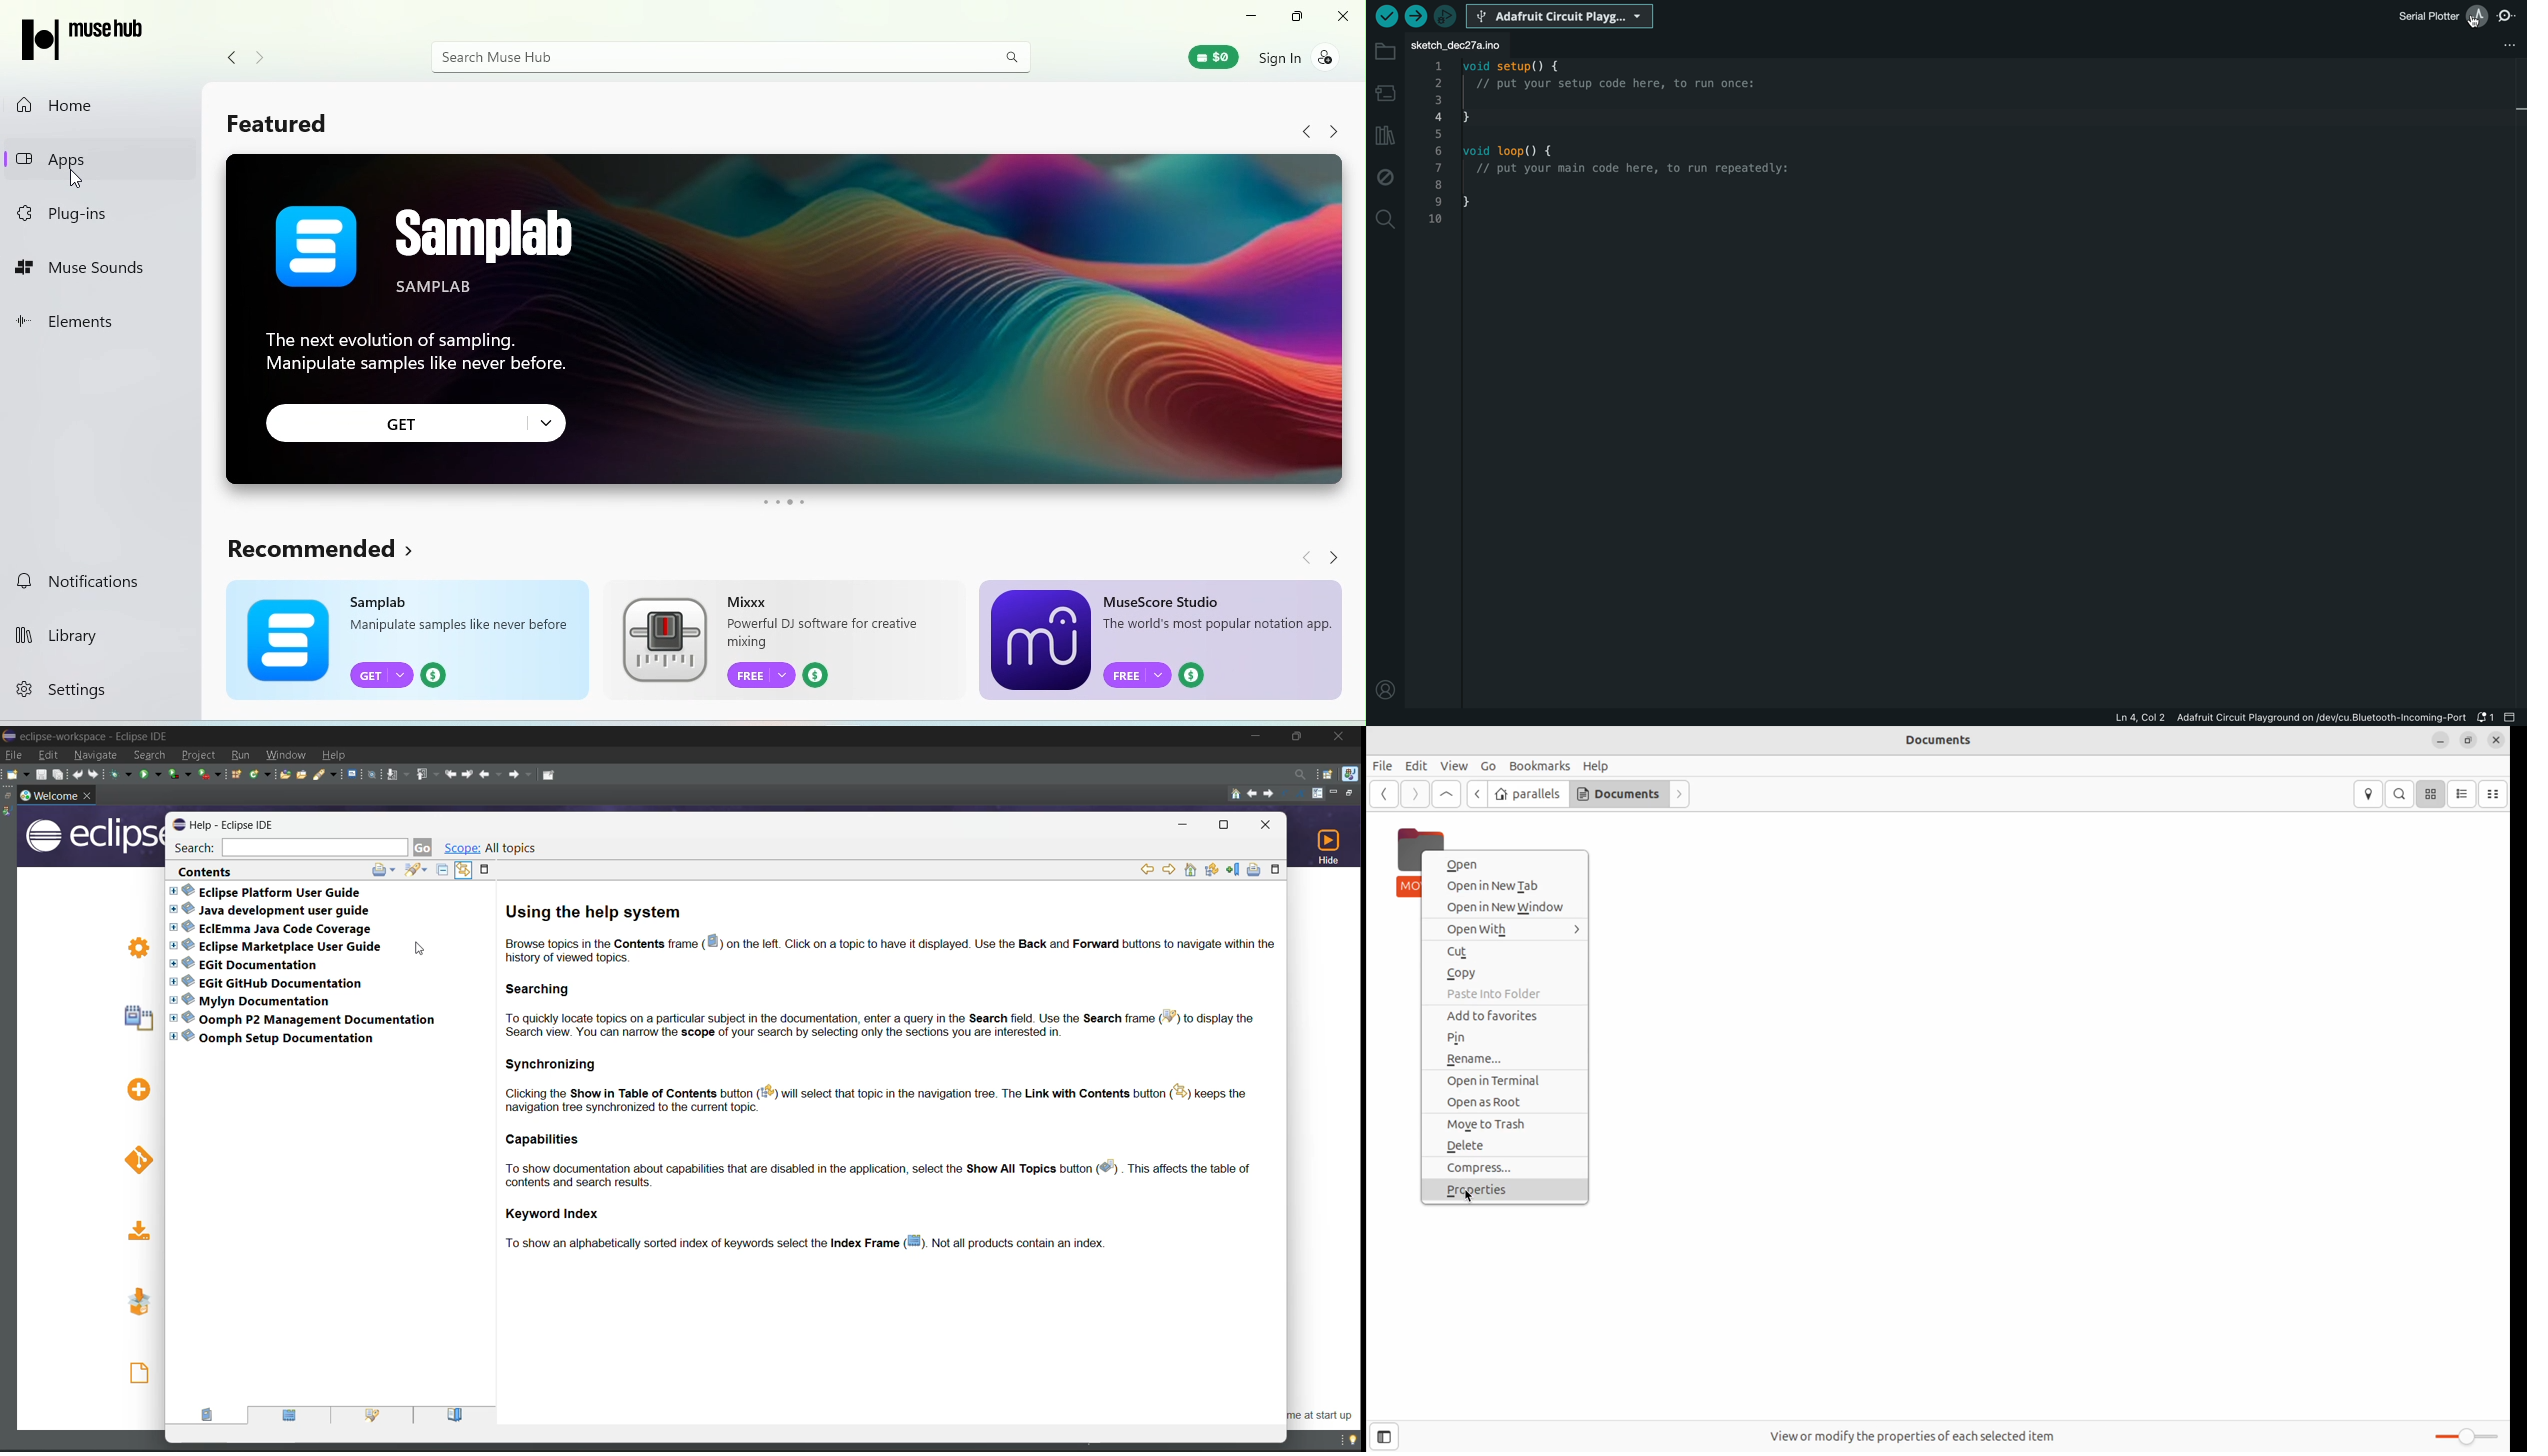  I want to click on Properties, so click(1509, 1193).